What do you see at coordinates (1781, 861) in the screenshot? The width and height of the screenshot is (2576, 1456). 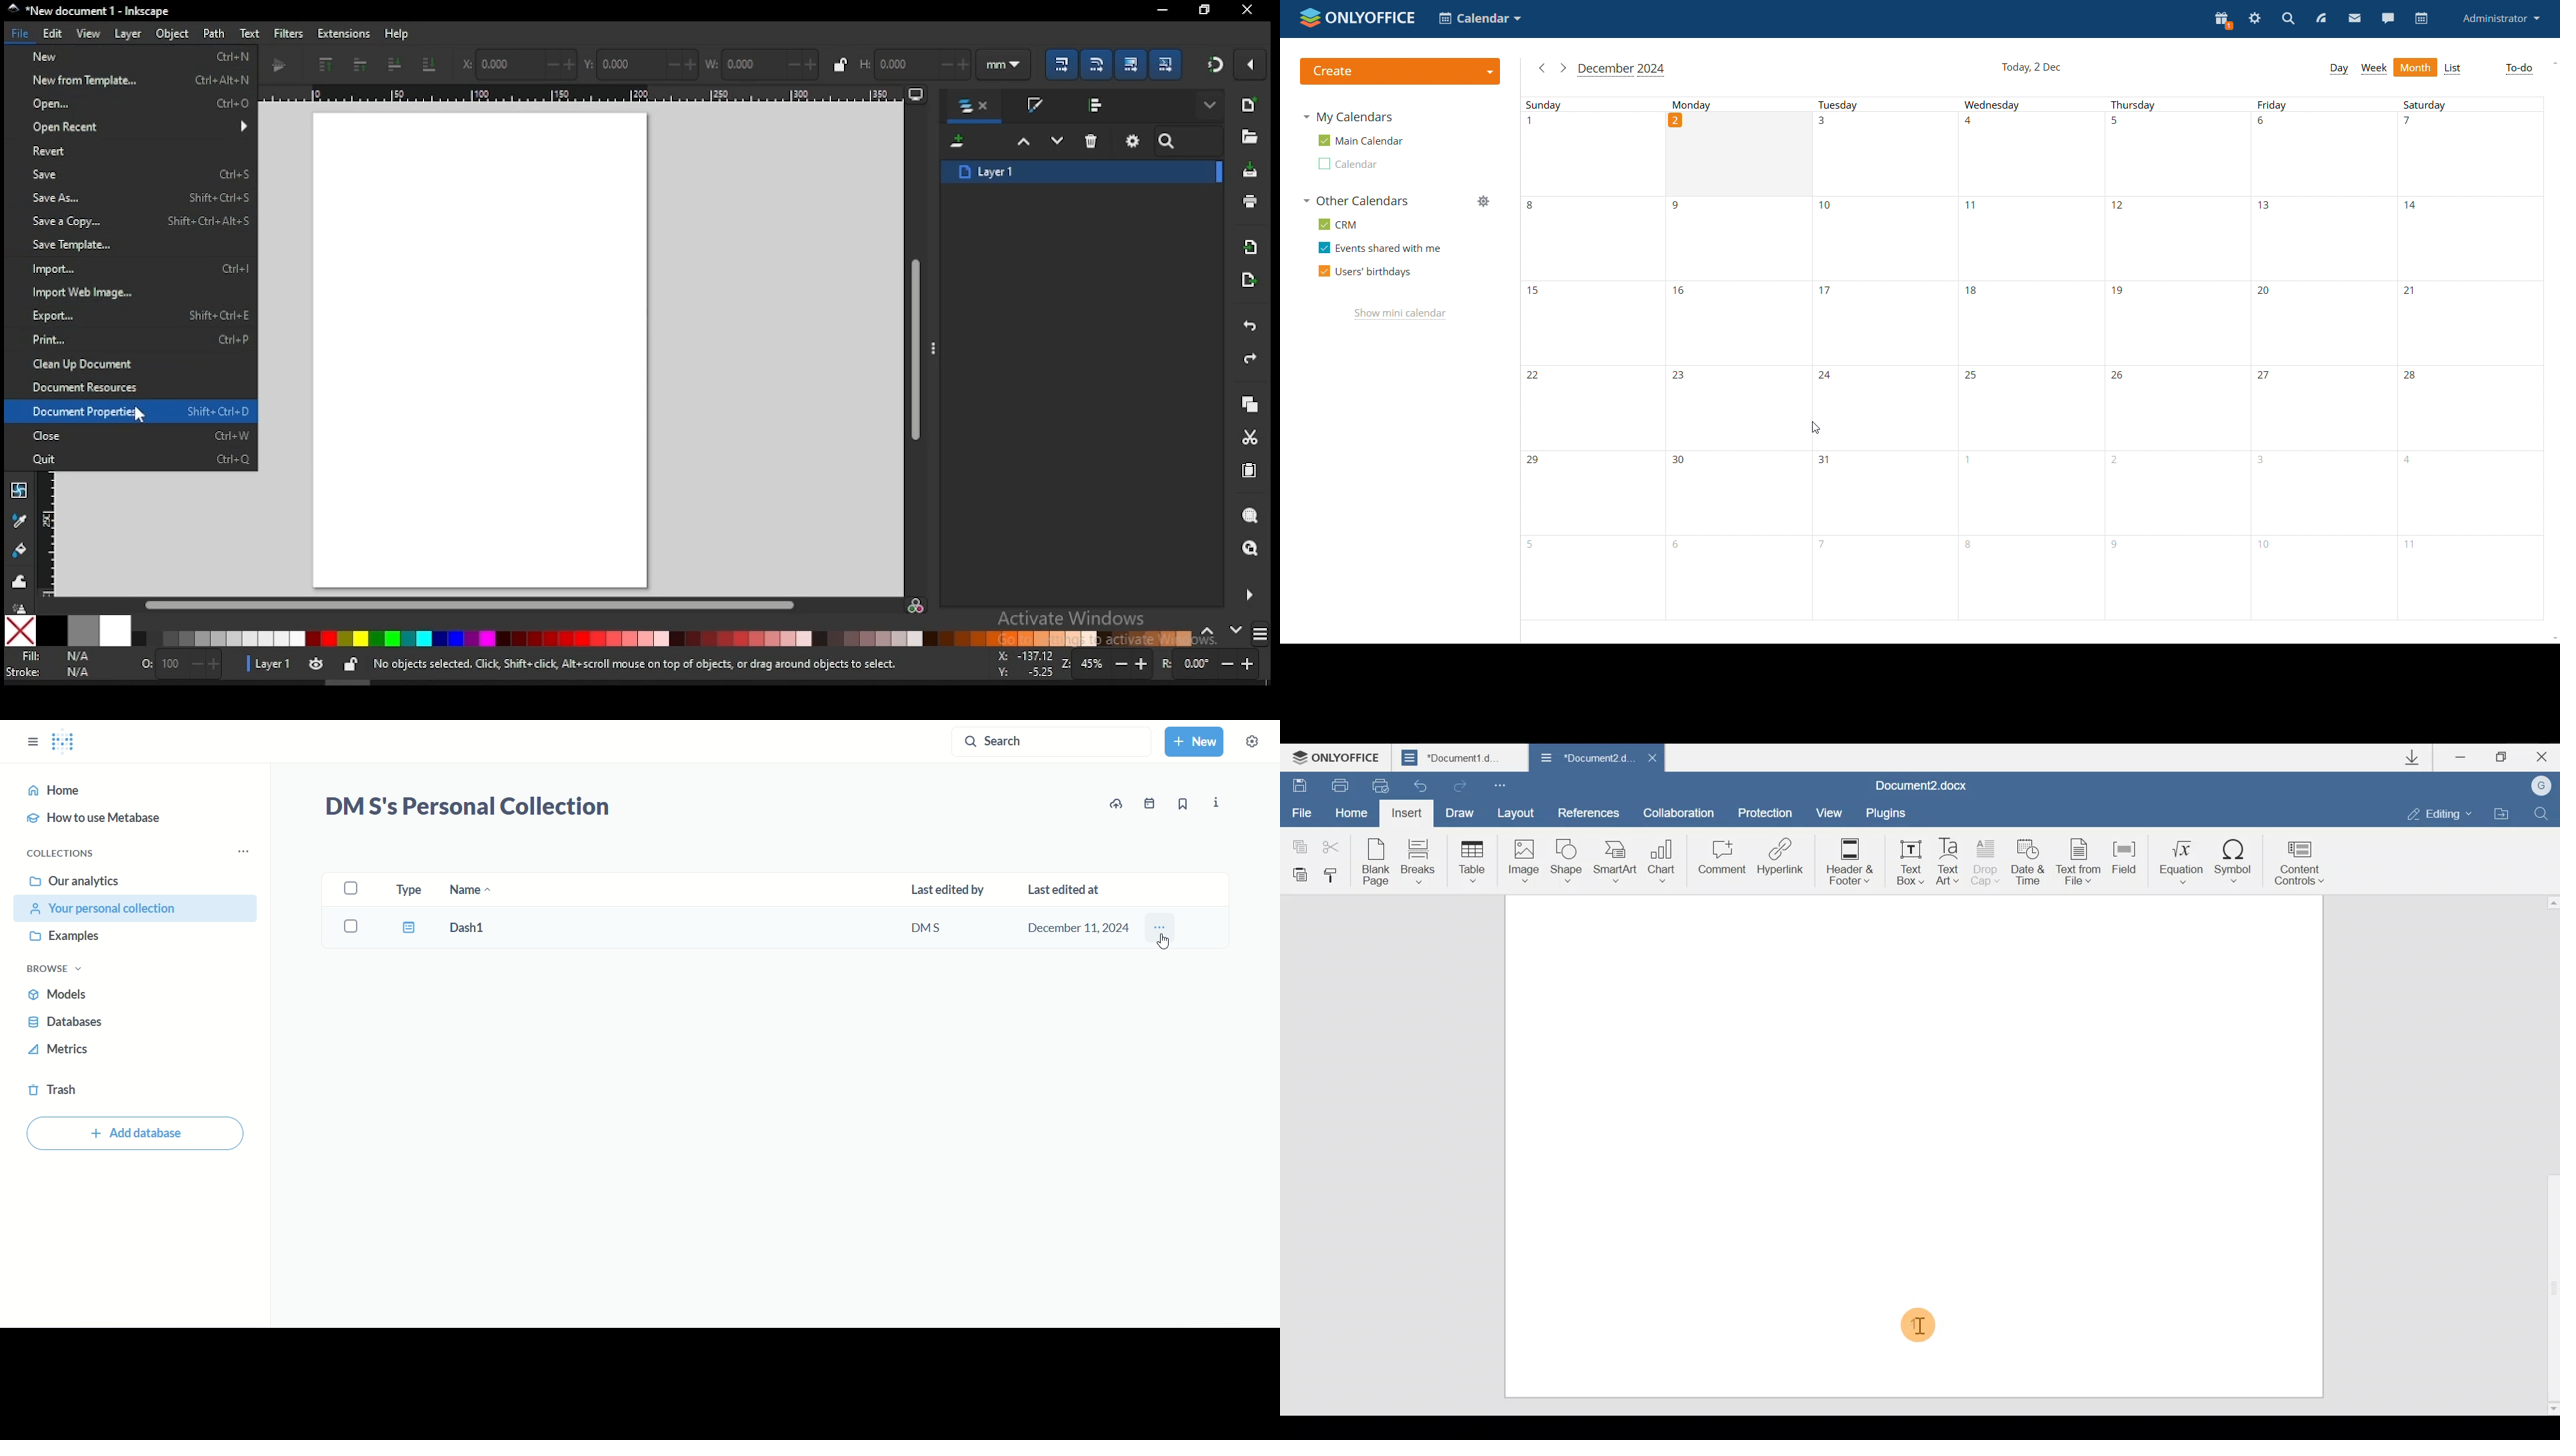 I see `Hyperlink` at bounding box center [1781, 861].